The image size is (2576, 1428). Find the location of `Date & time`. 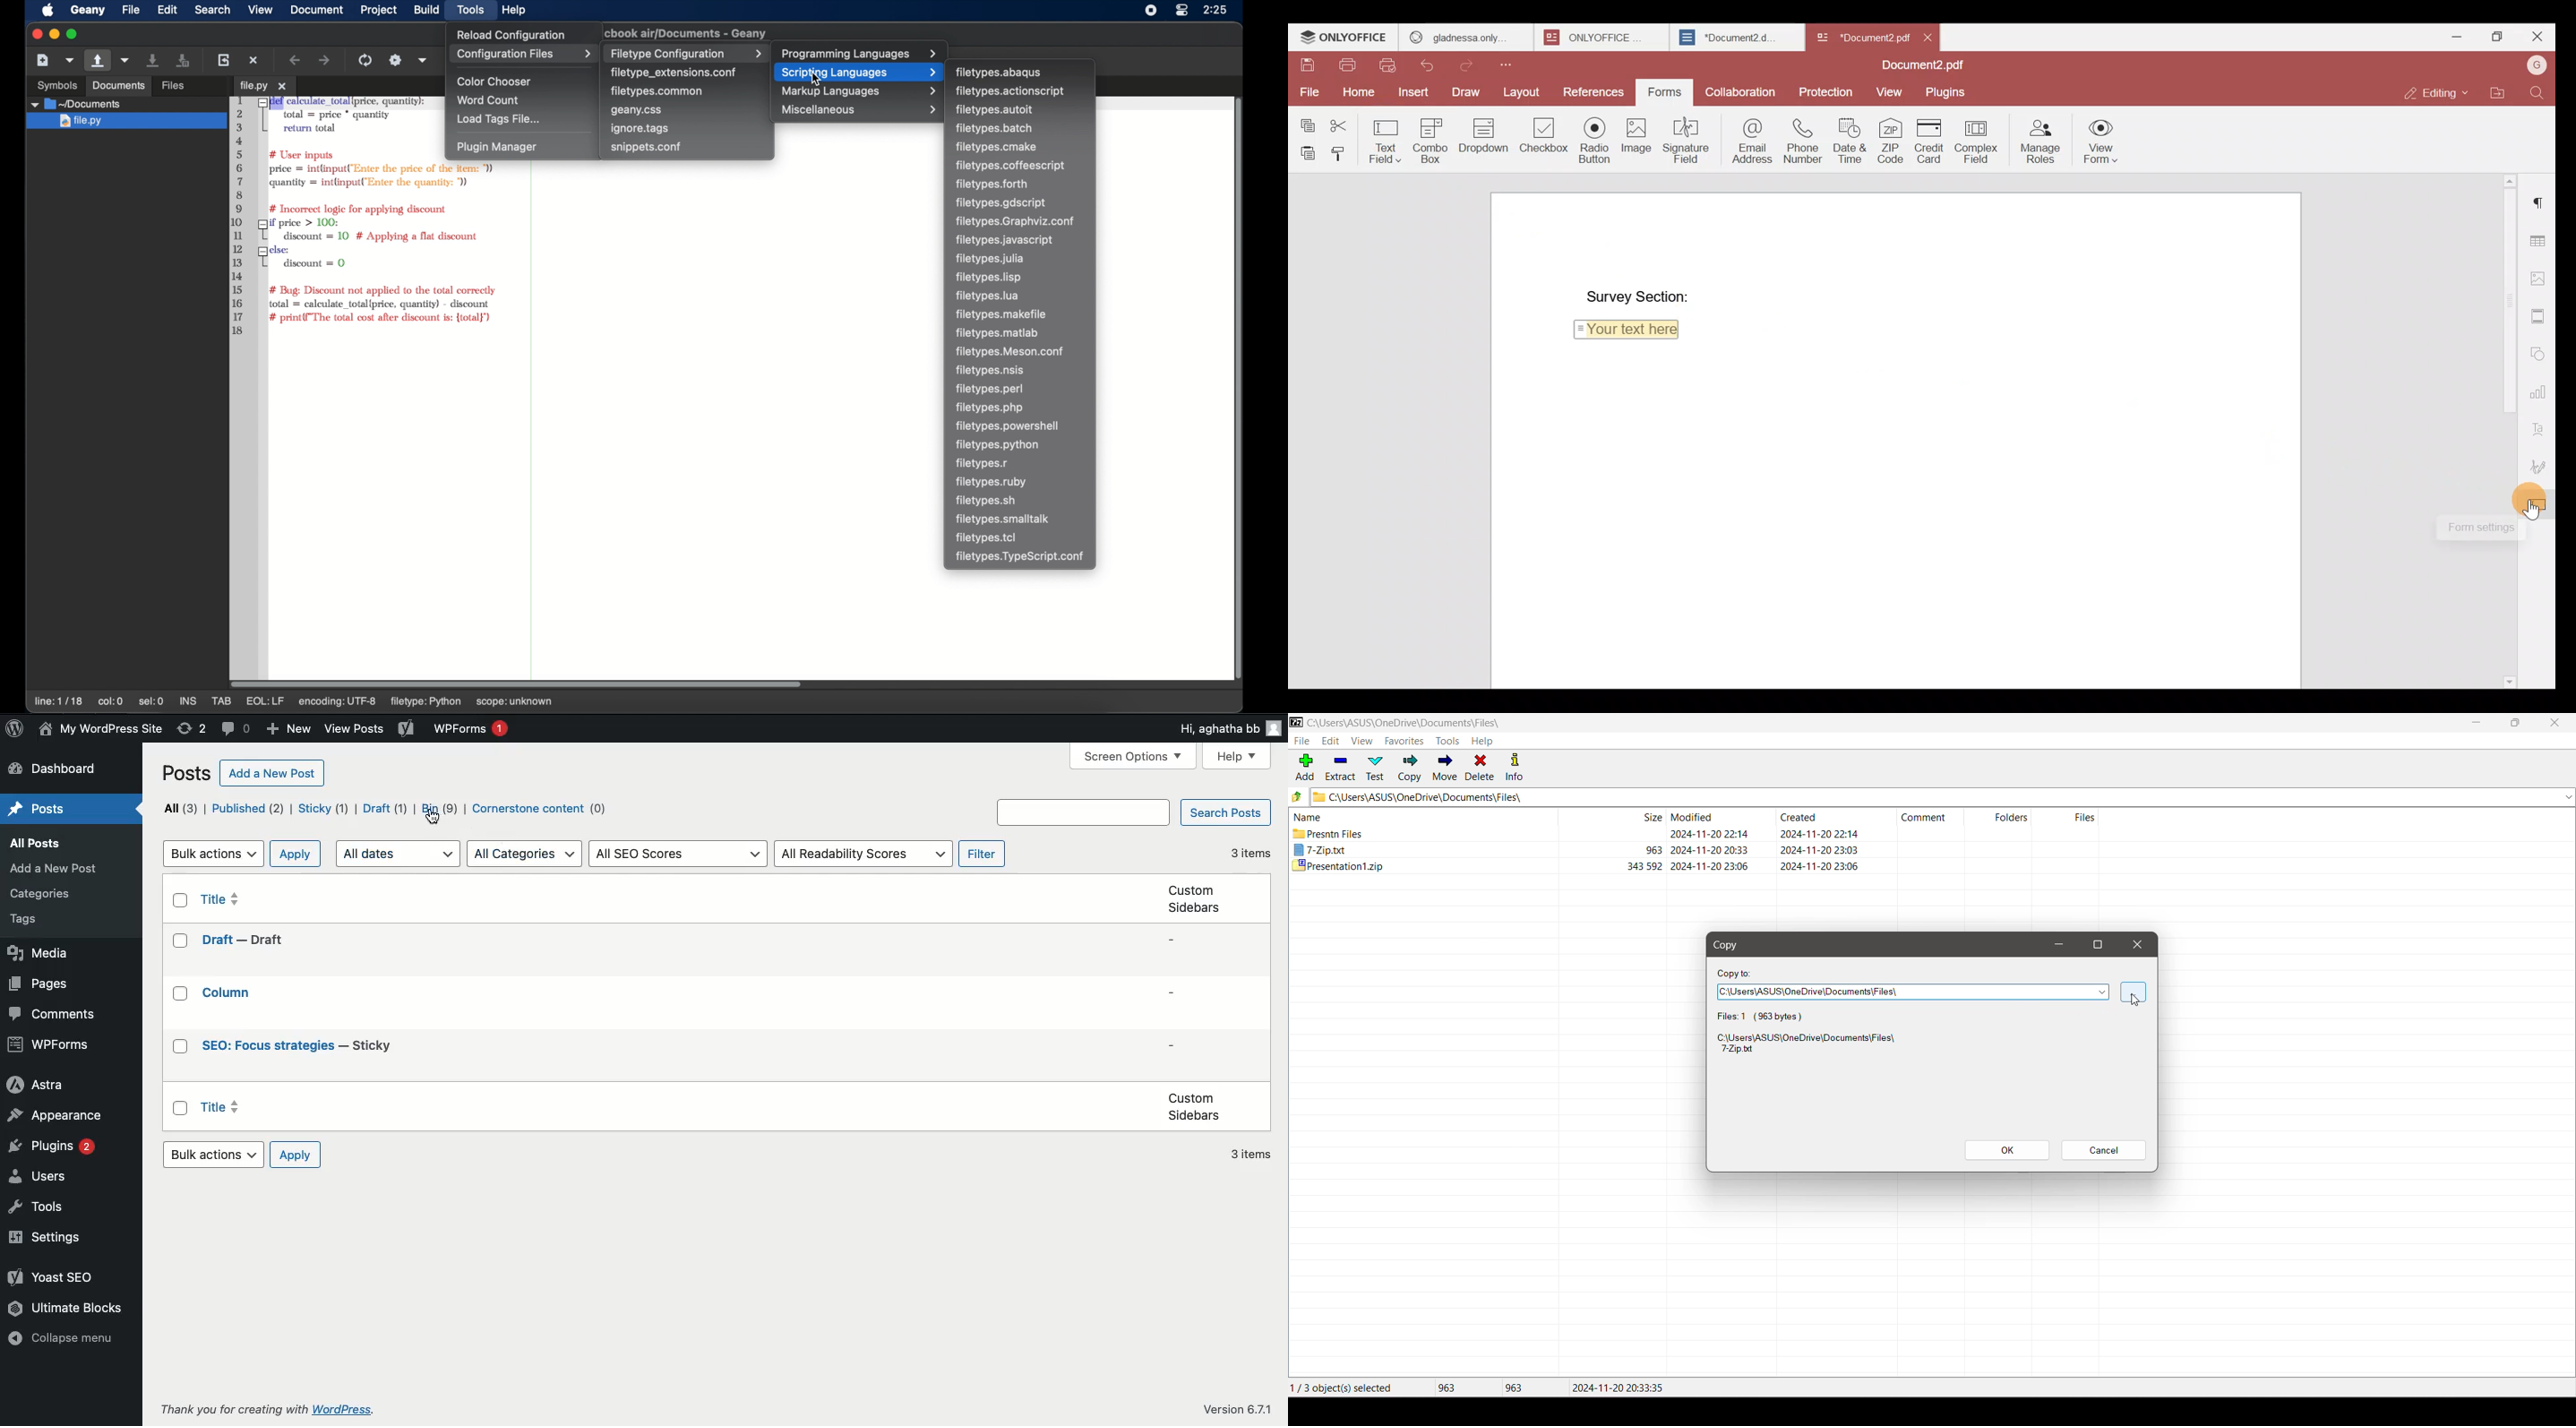

Date & time is located at coordinates (1849, 140).